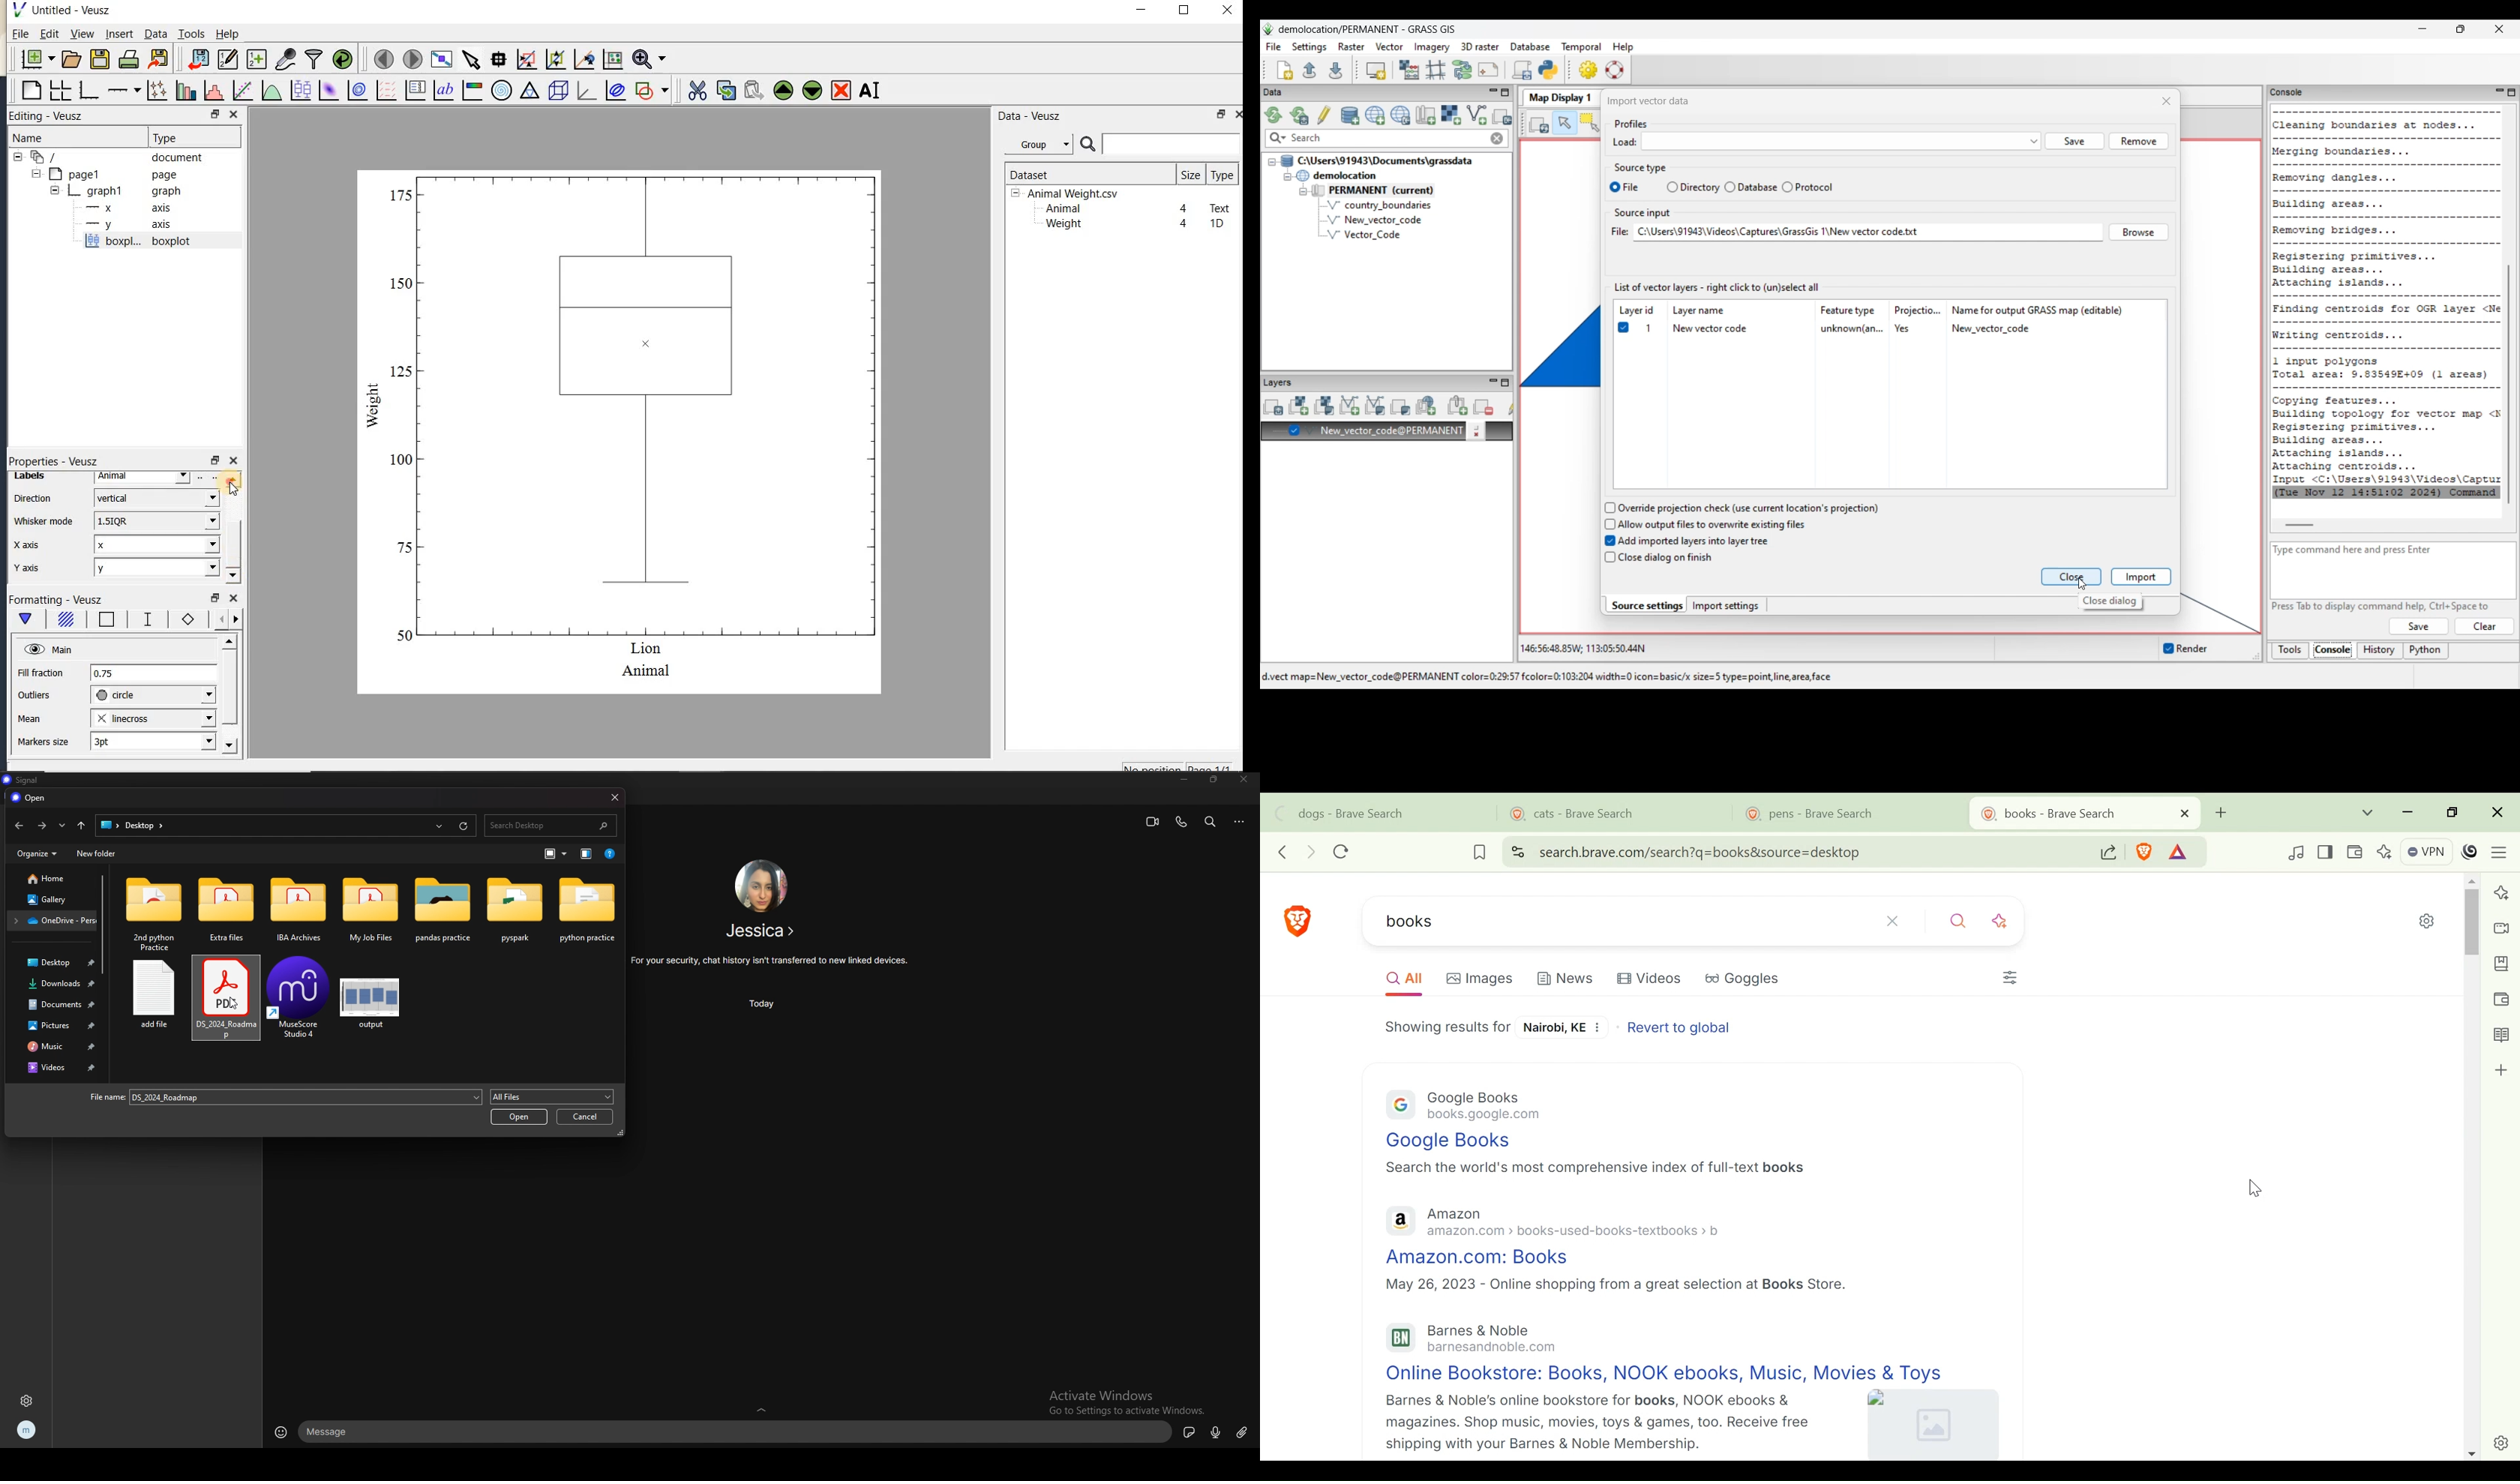 The height and width of the screenshot is (1484, 2520). What do you see at coordinates (1575, 1232) in the screenshot?
I see `amazon.com > books-used-books-textbooks > b` at bounding box center [1575, 1232].